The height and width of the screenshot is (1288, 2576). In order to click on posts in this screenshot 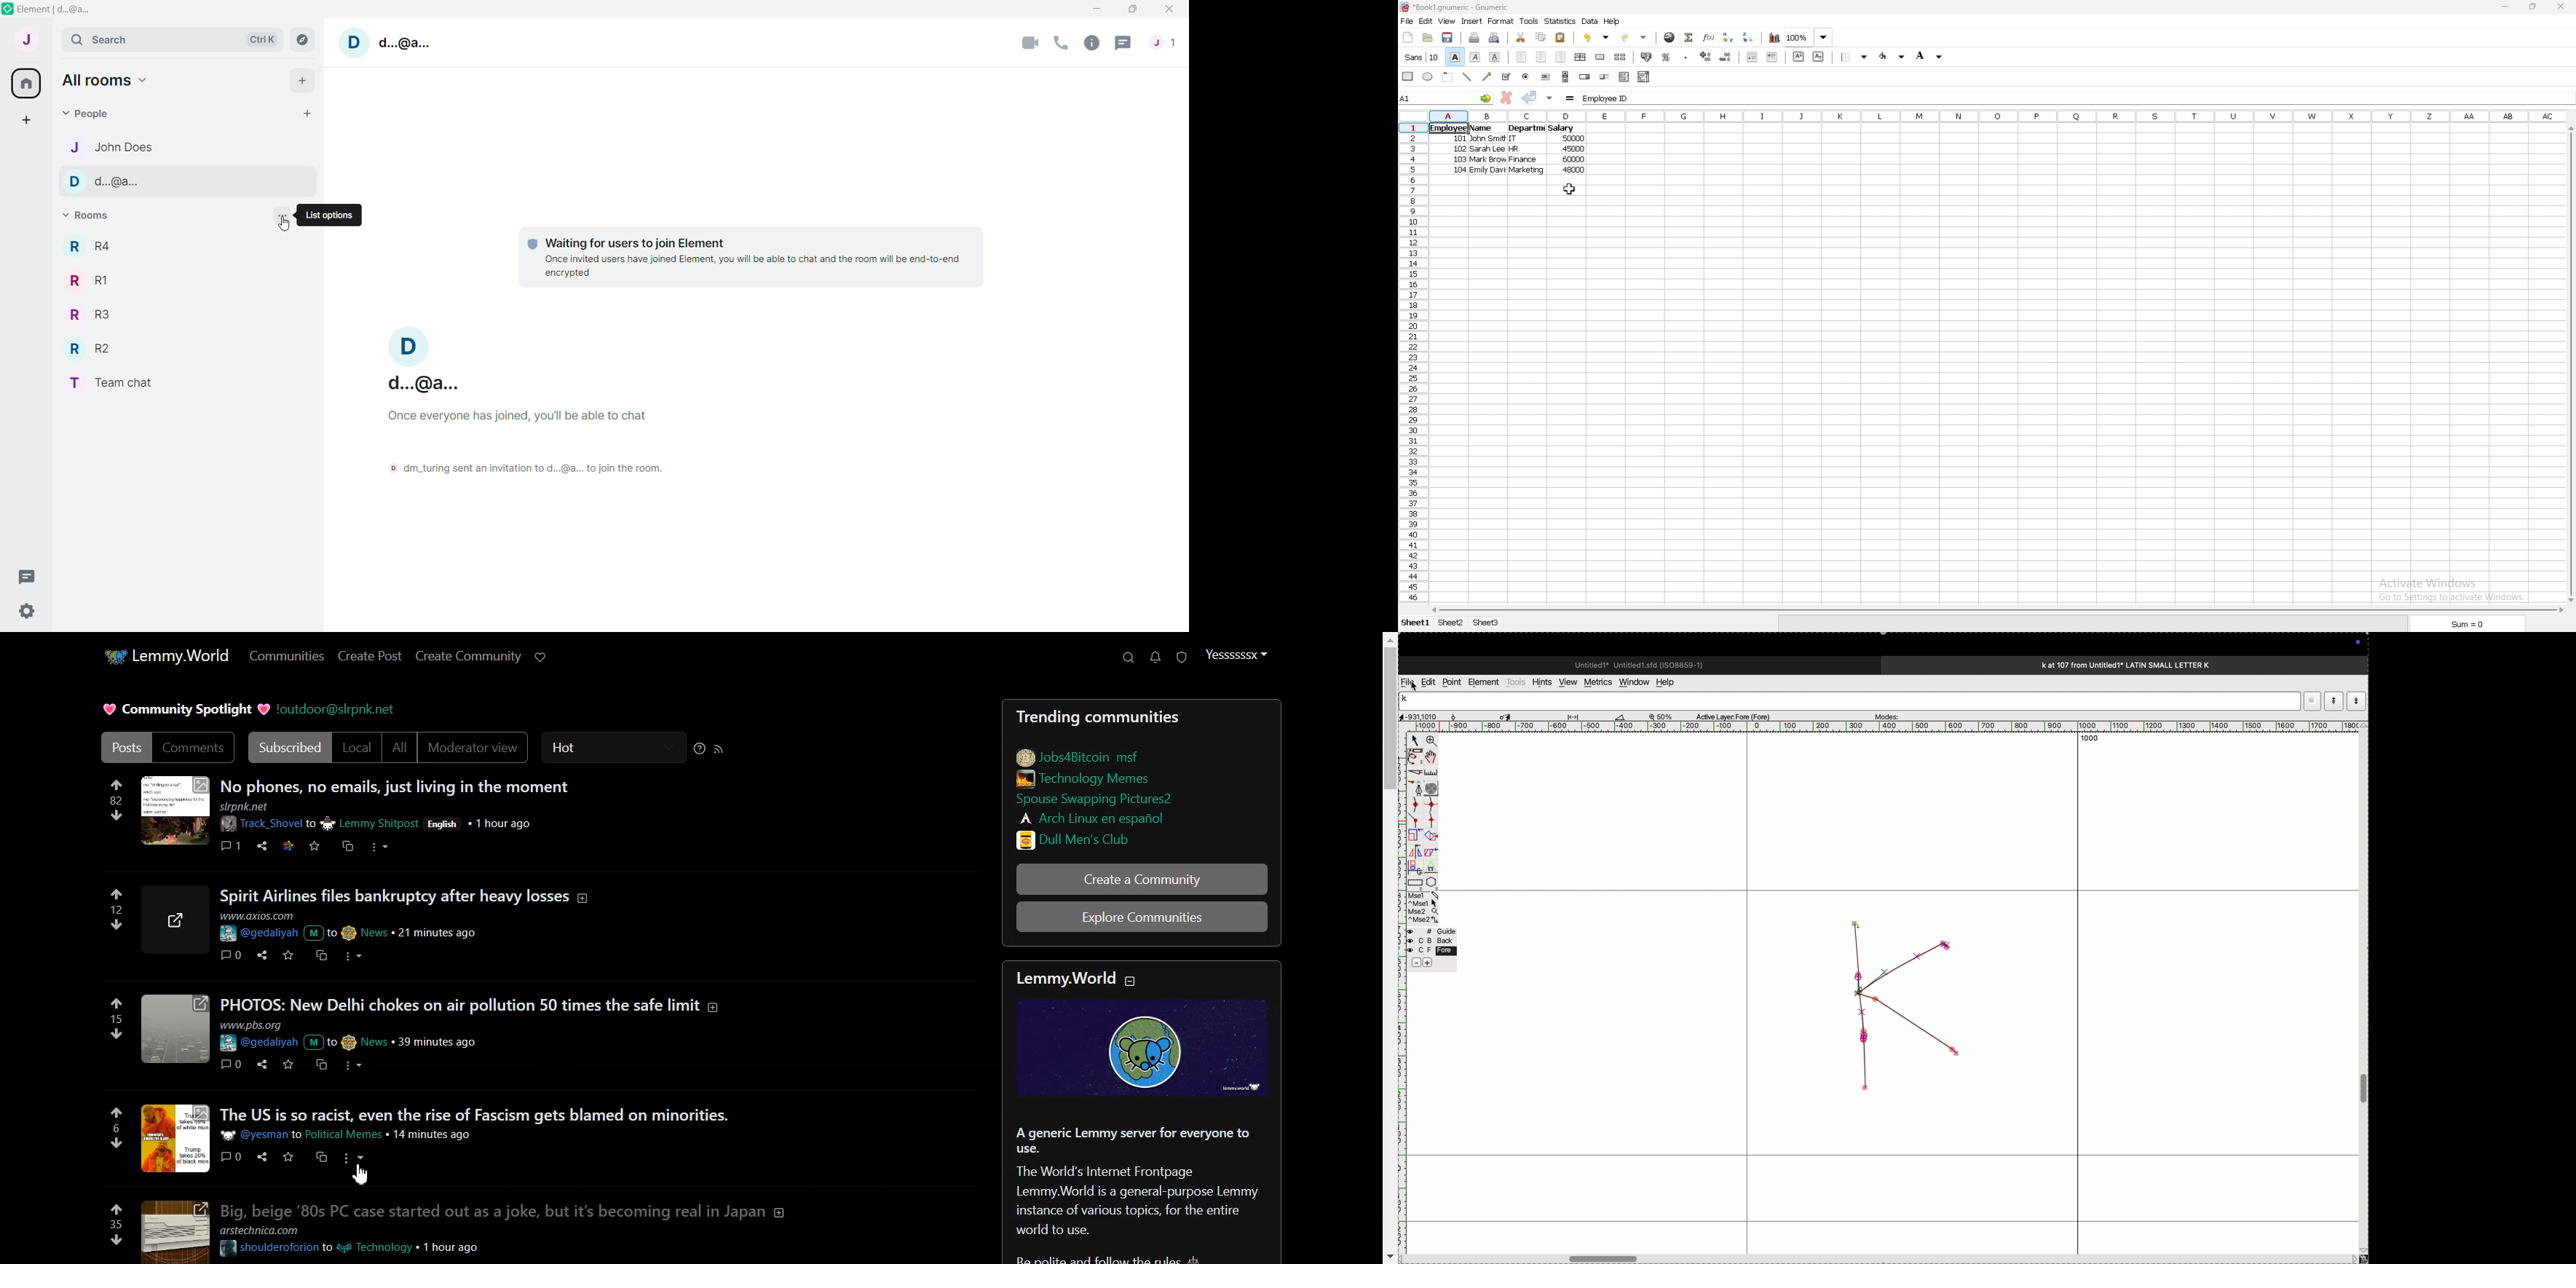, I will do `click(476, 1004)`.